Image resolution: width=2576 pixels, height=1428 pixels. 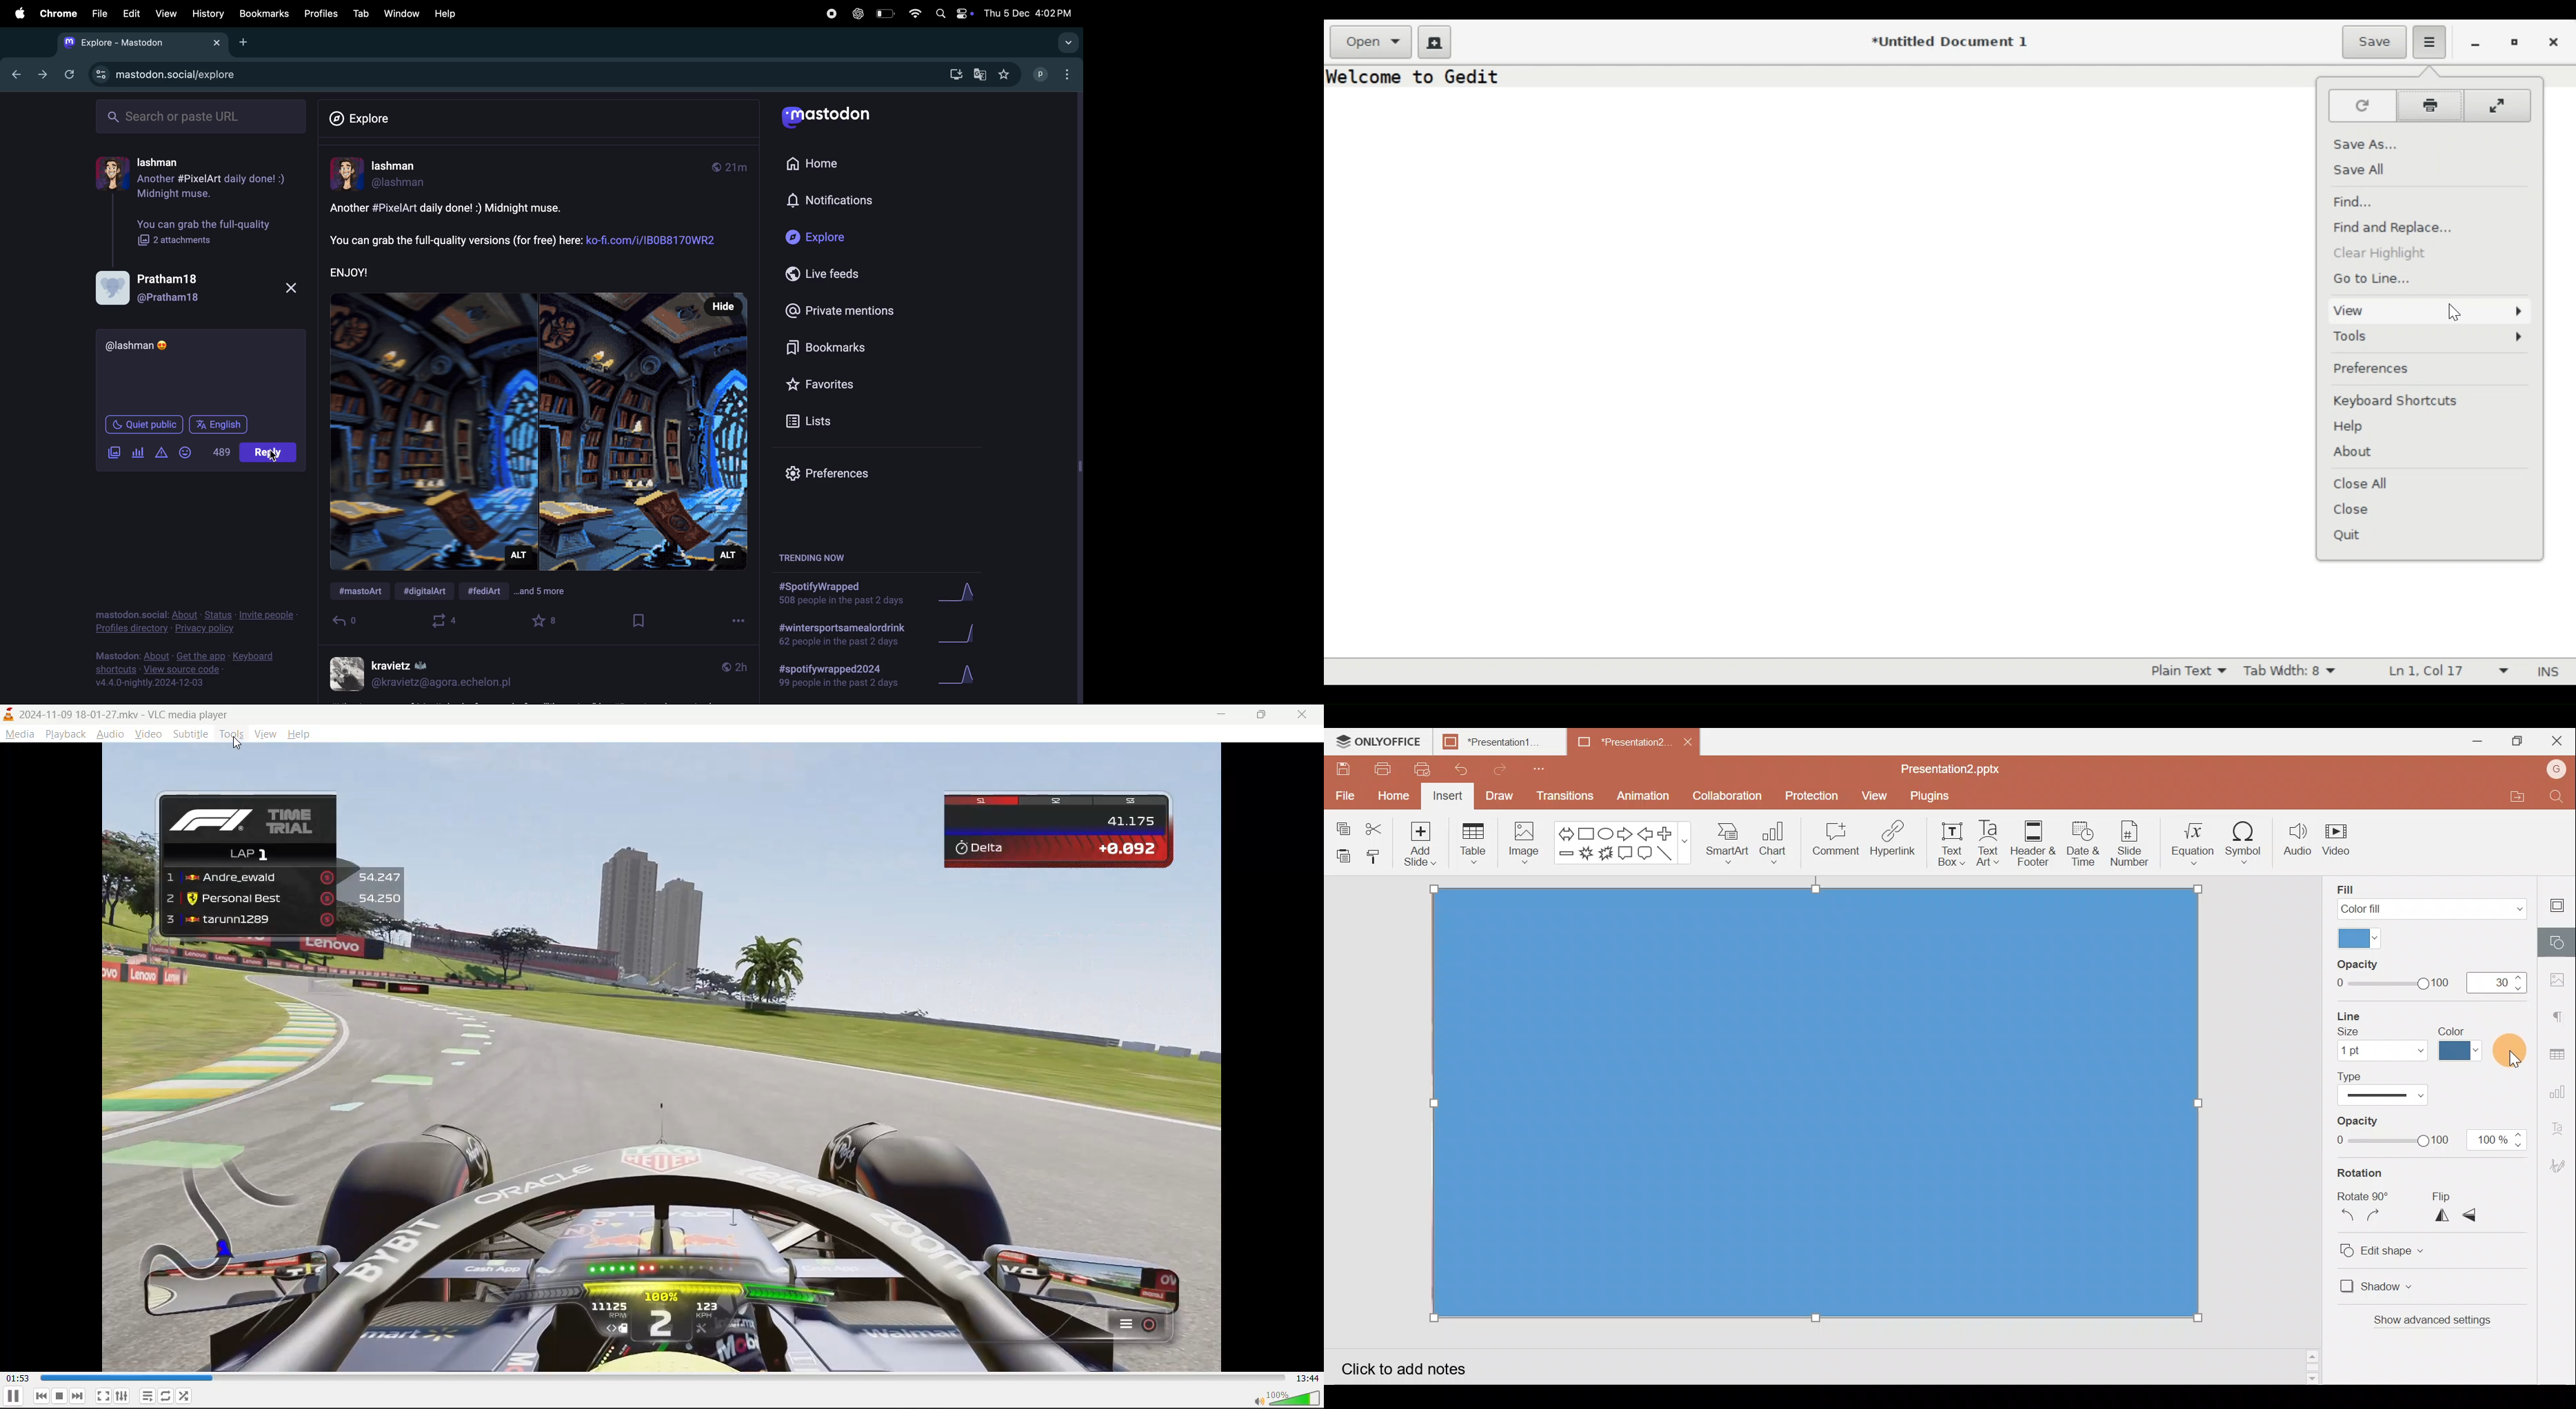 What do you see at coordinates (538, 428) in the screenshot?
I see `Image` at bounding box center [538, 428].